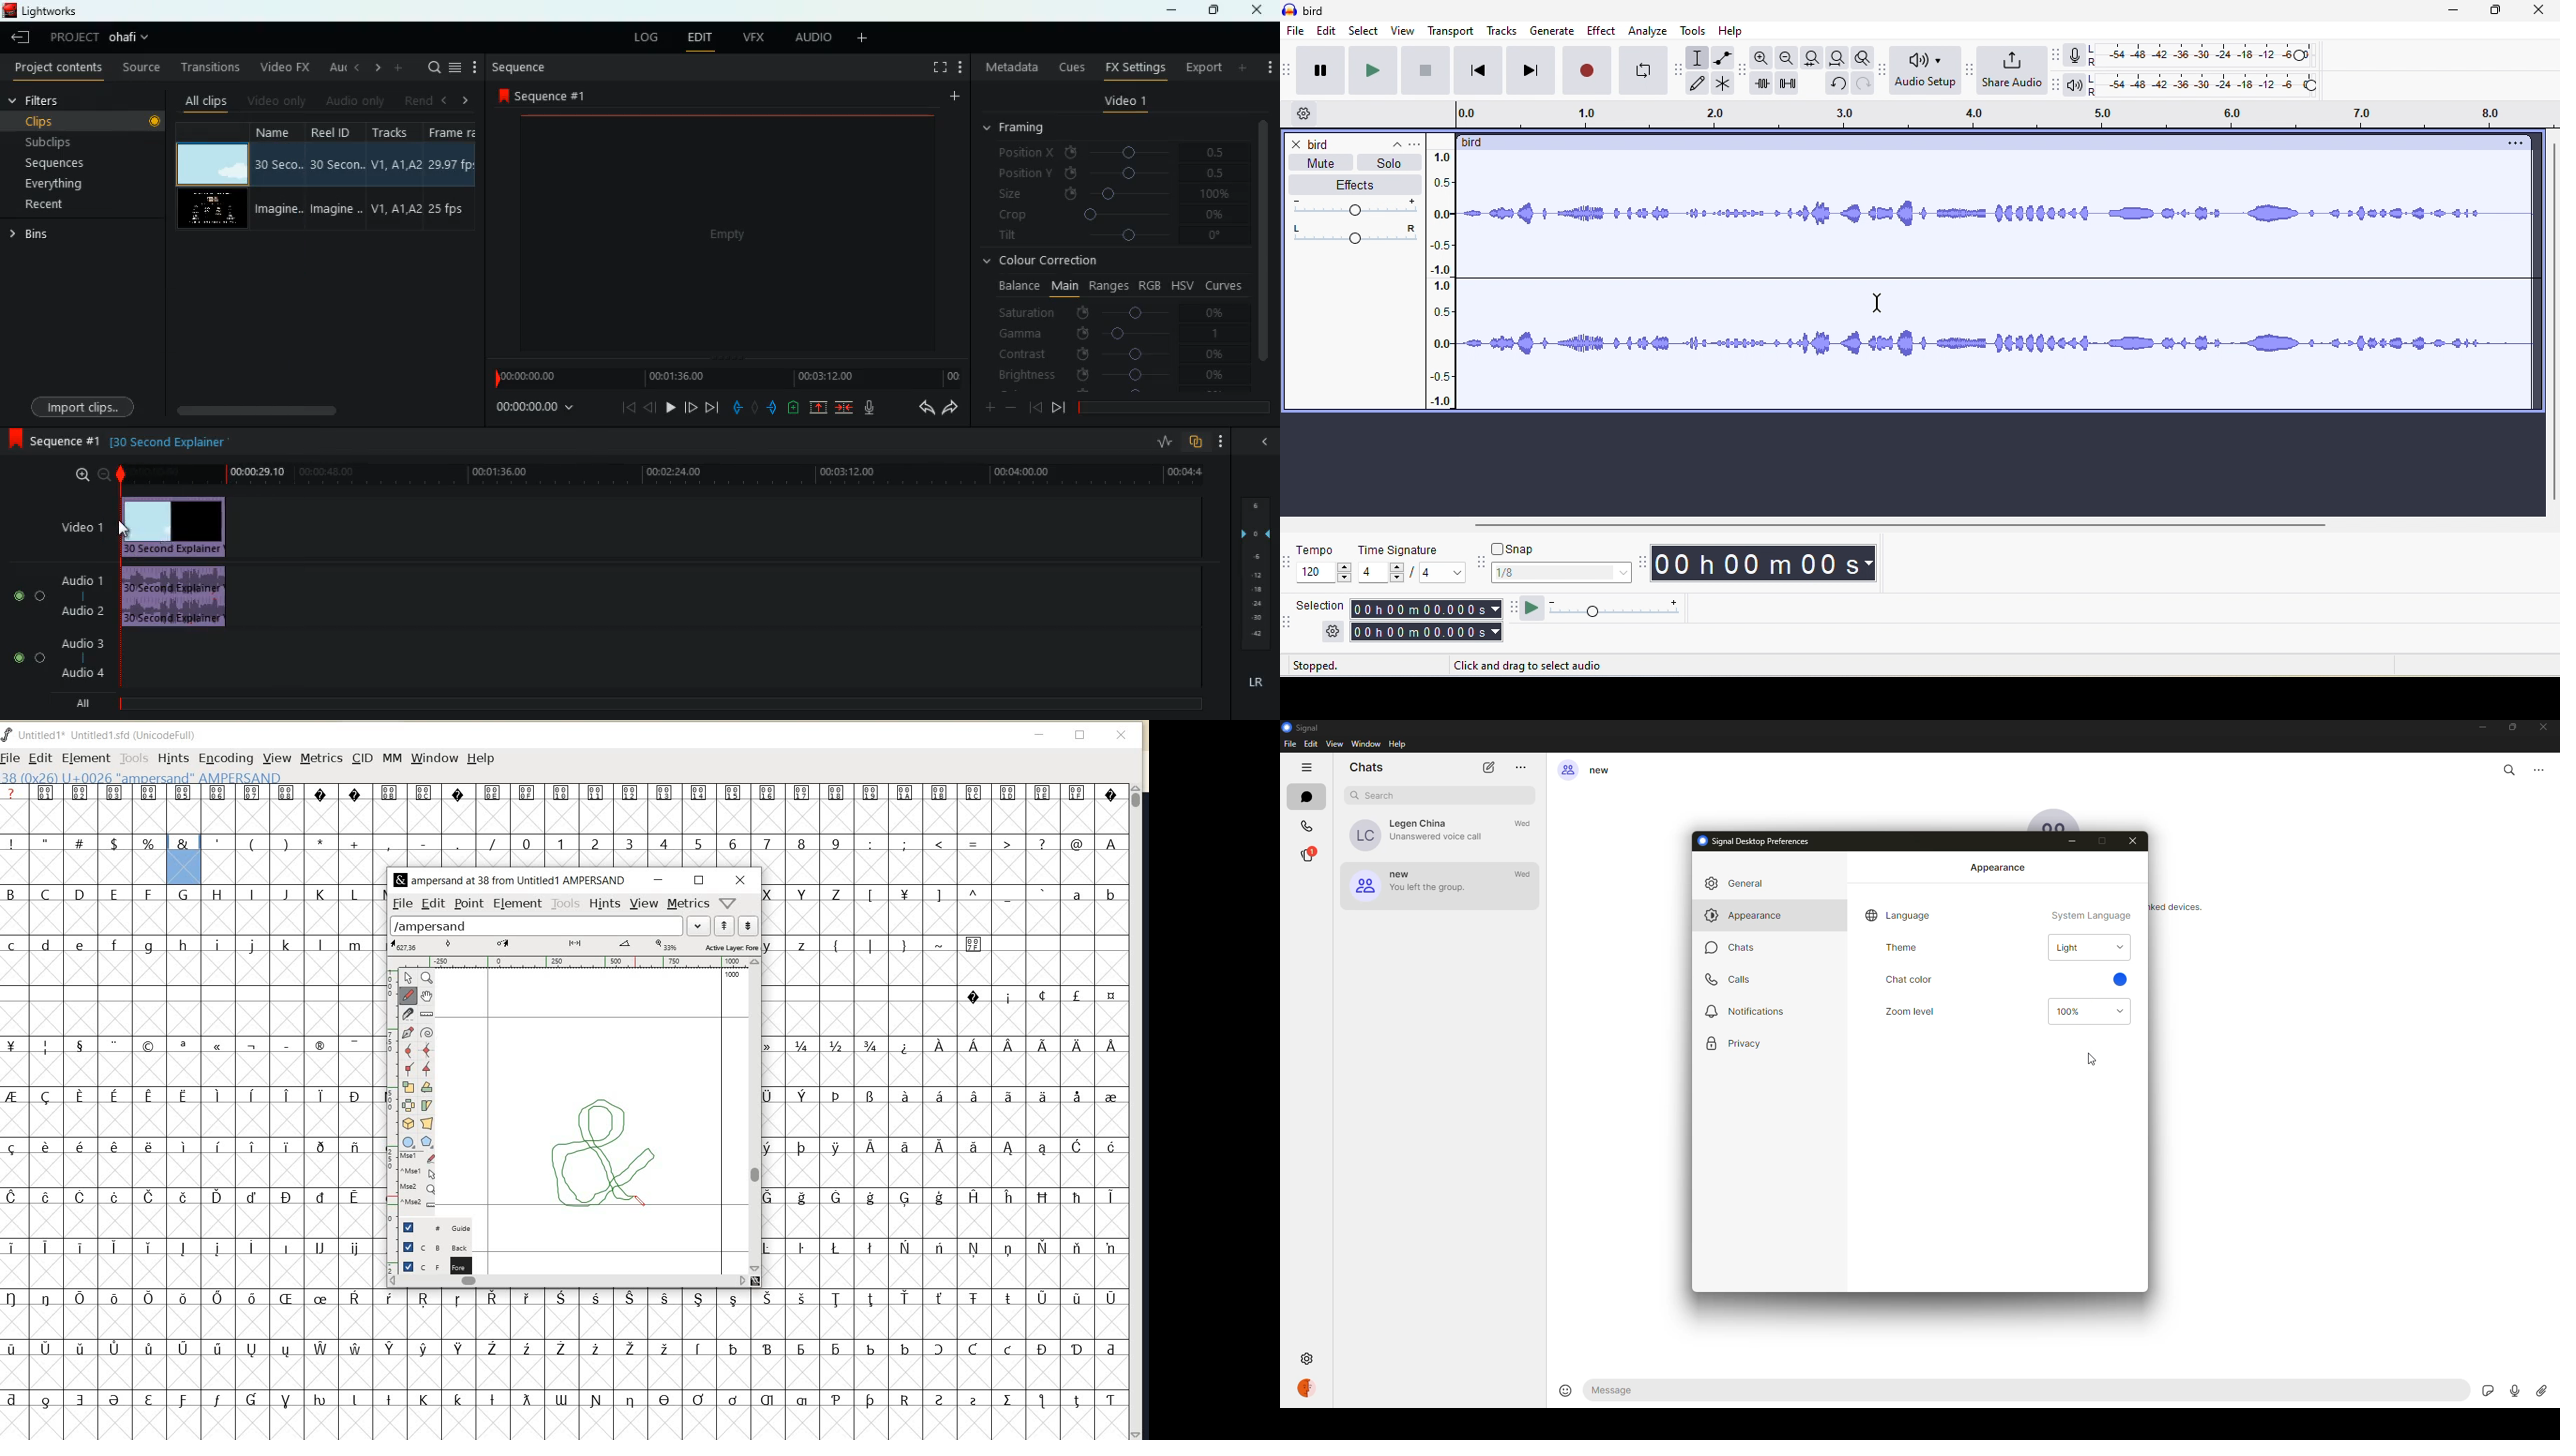 This screenshot has height=1456, width=2576. Describe the element at coordinates (1110, 355) in the screenshot. I see `contrast` at that location.